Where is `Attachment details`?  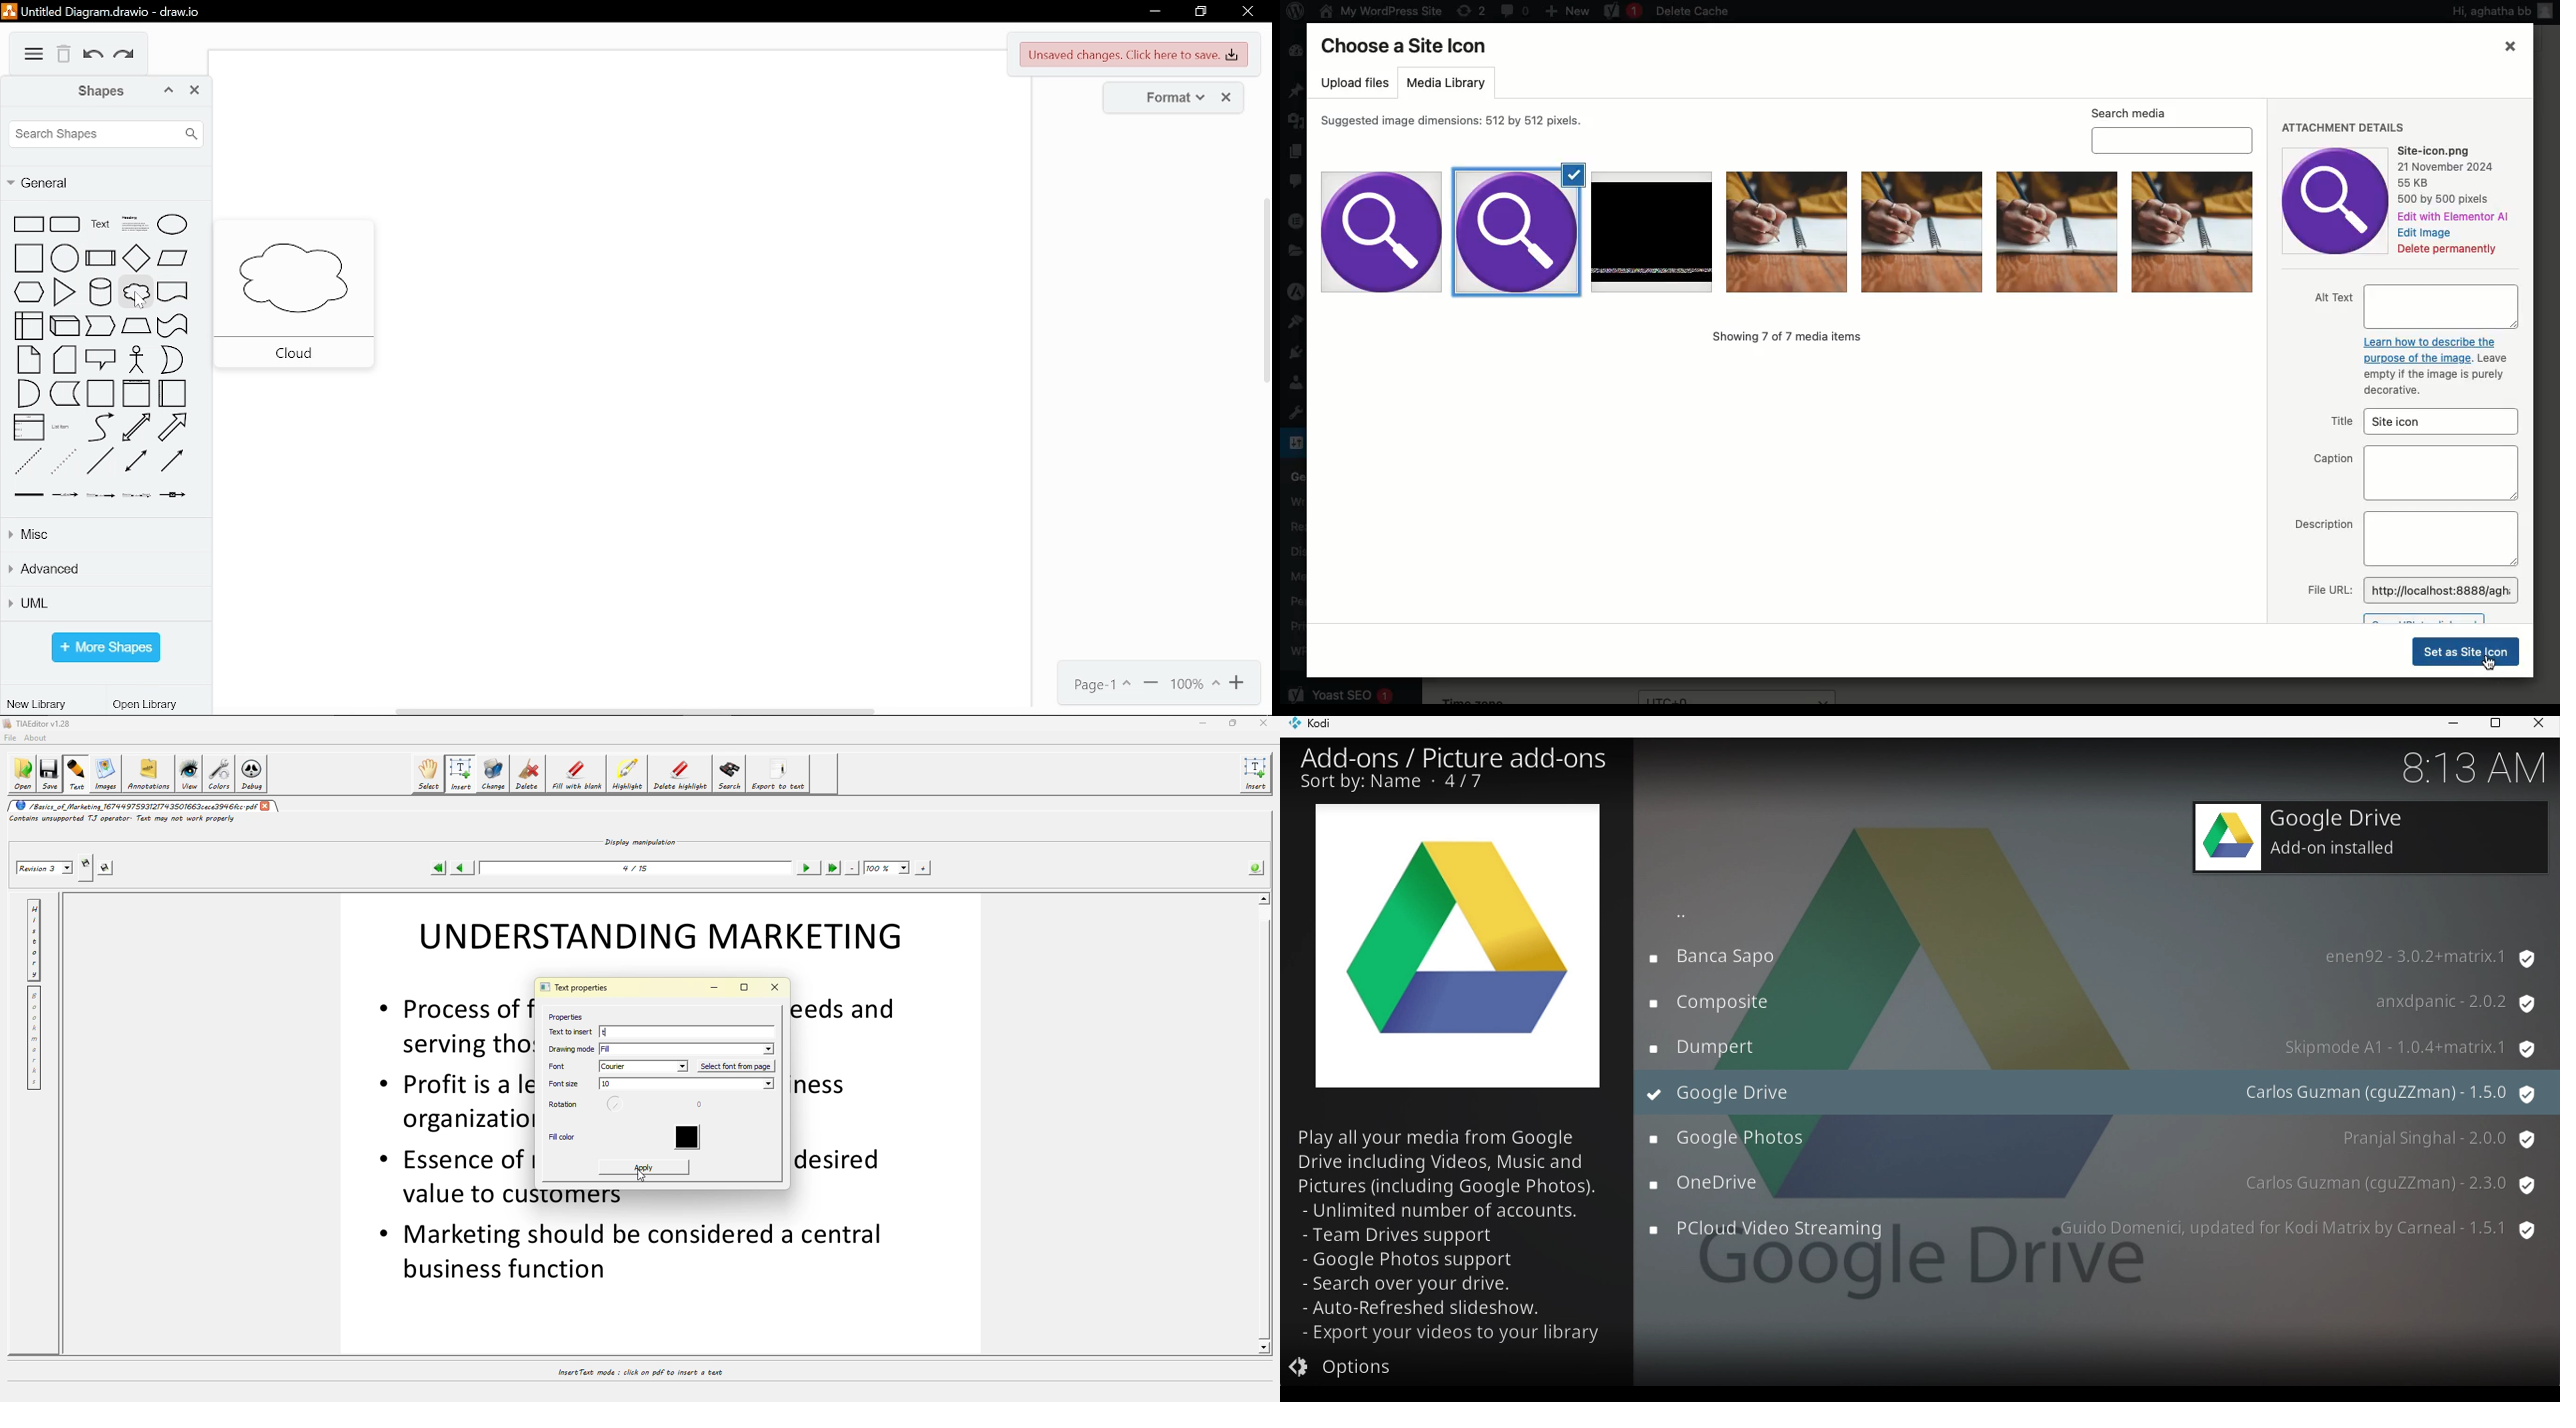
Attachment details is located at coordinates (2341, 128).